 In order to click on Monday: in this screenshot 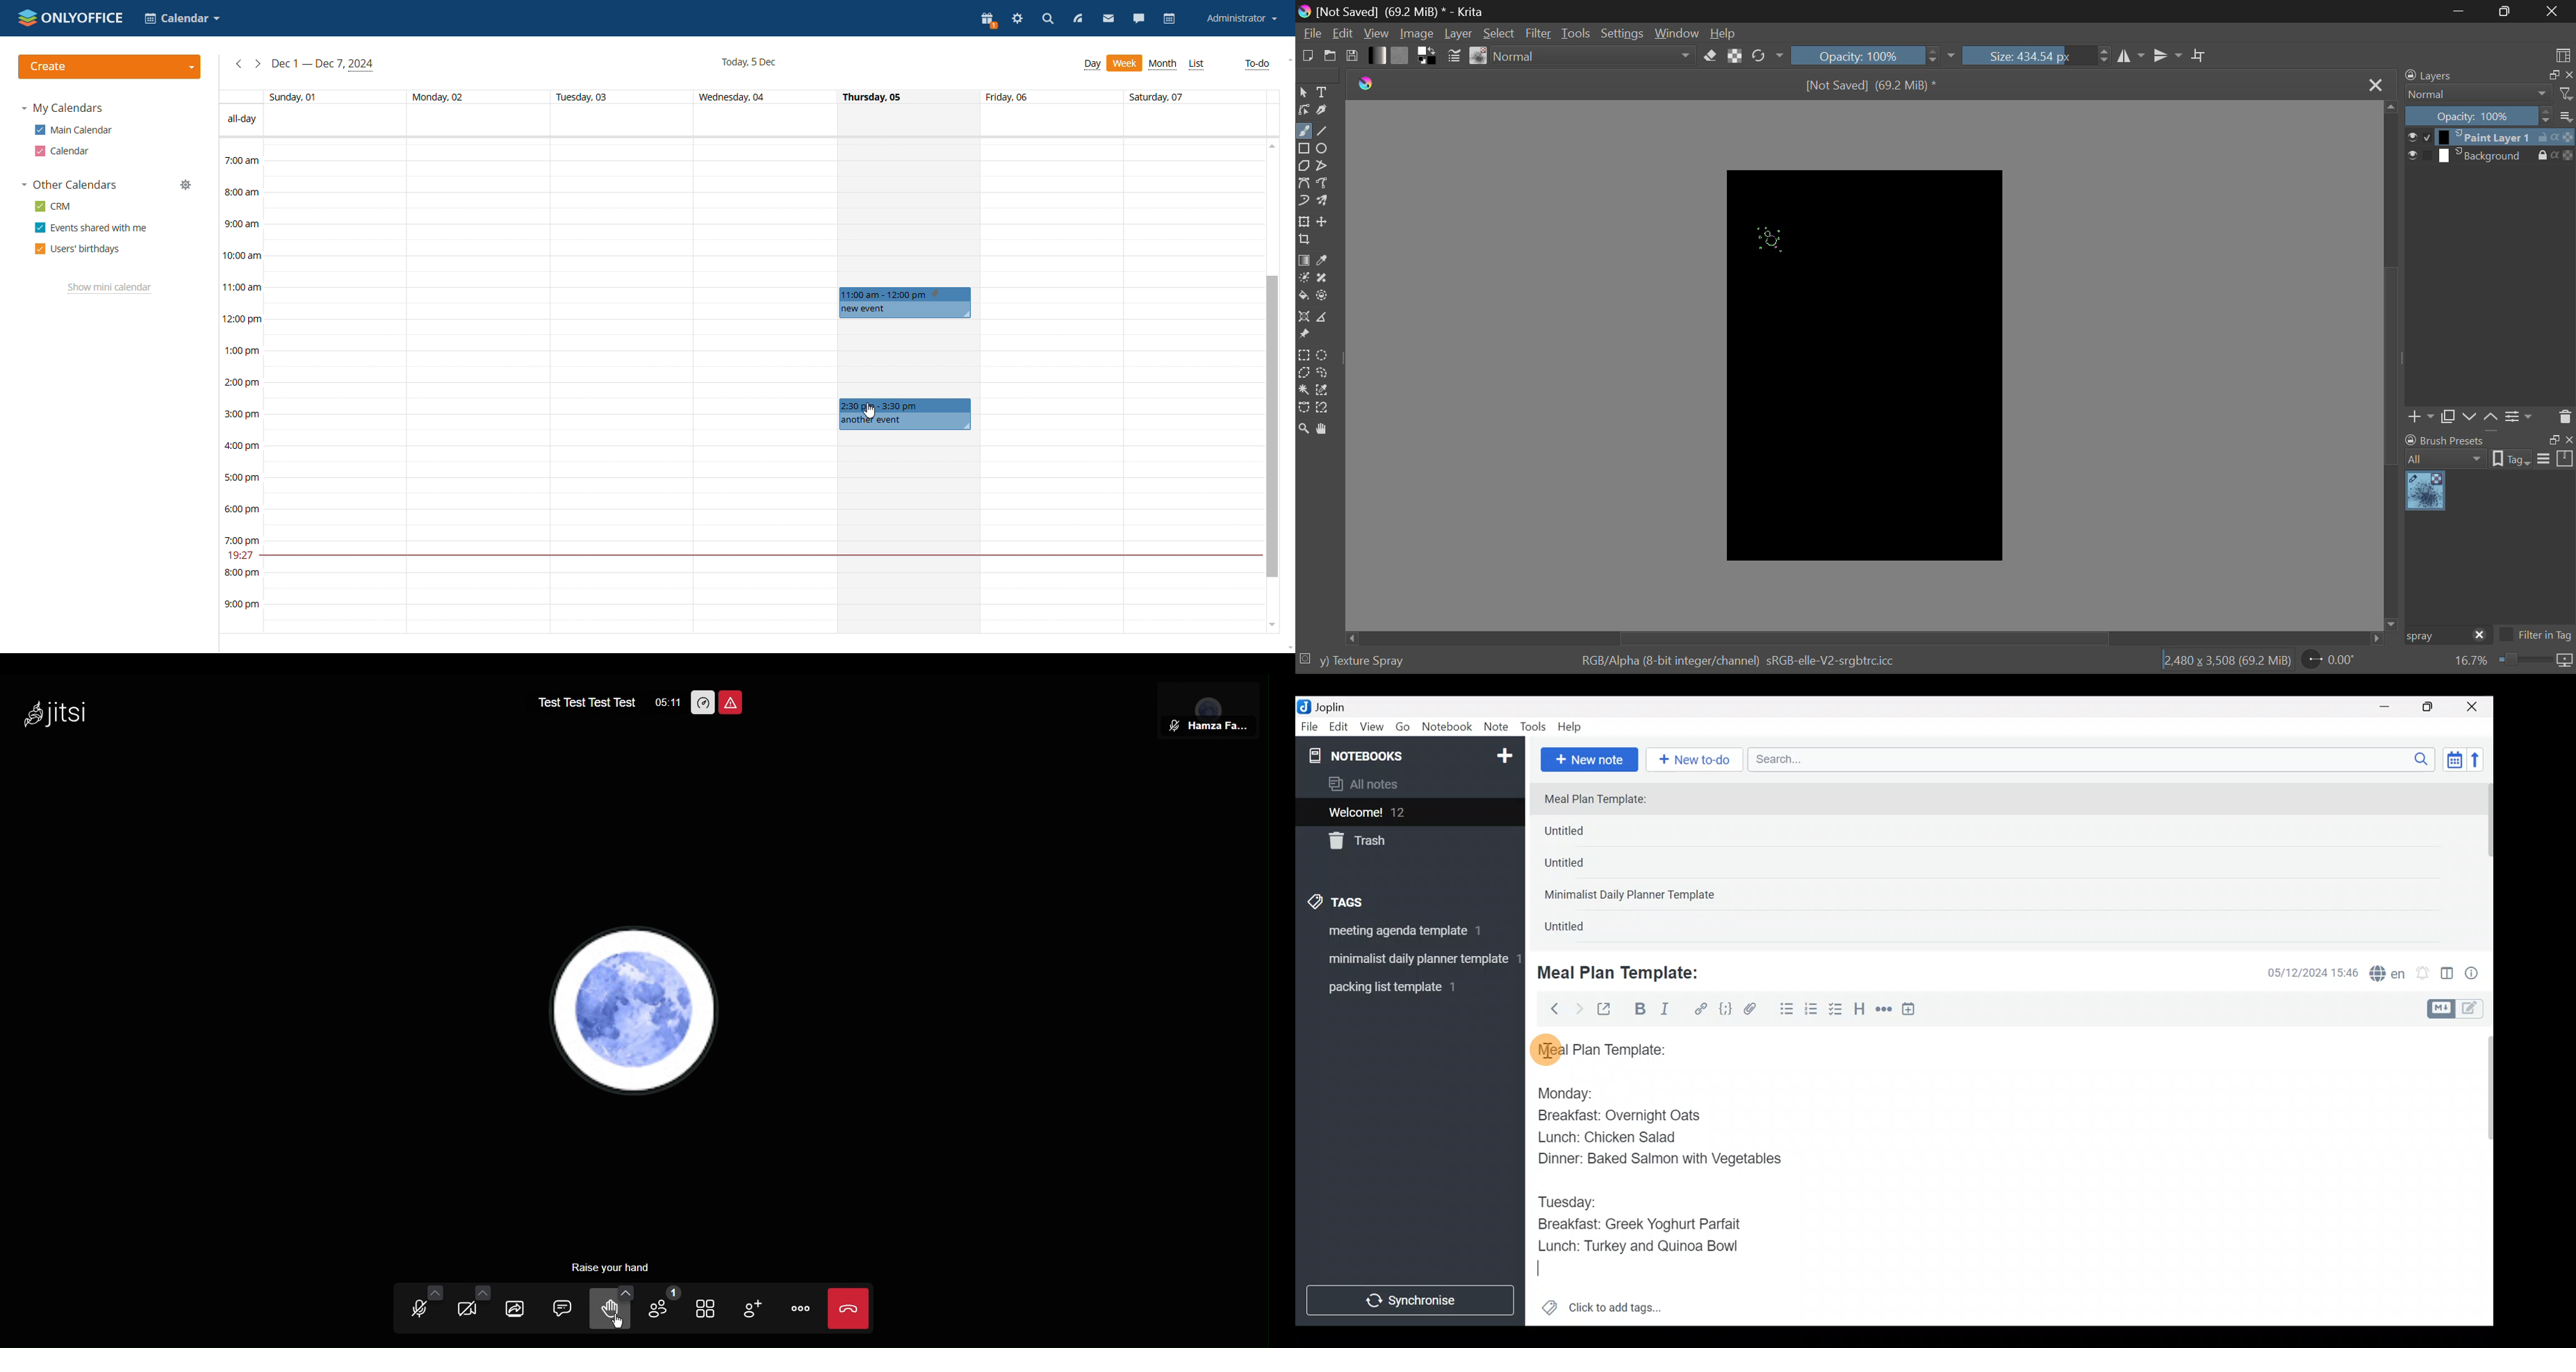, I will do `click(1557, 1092)`.